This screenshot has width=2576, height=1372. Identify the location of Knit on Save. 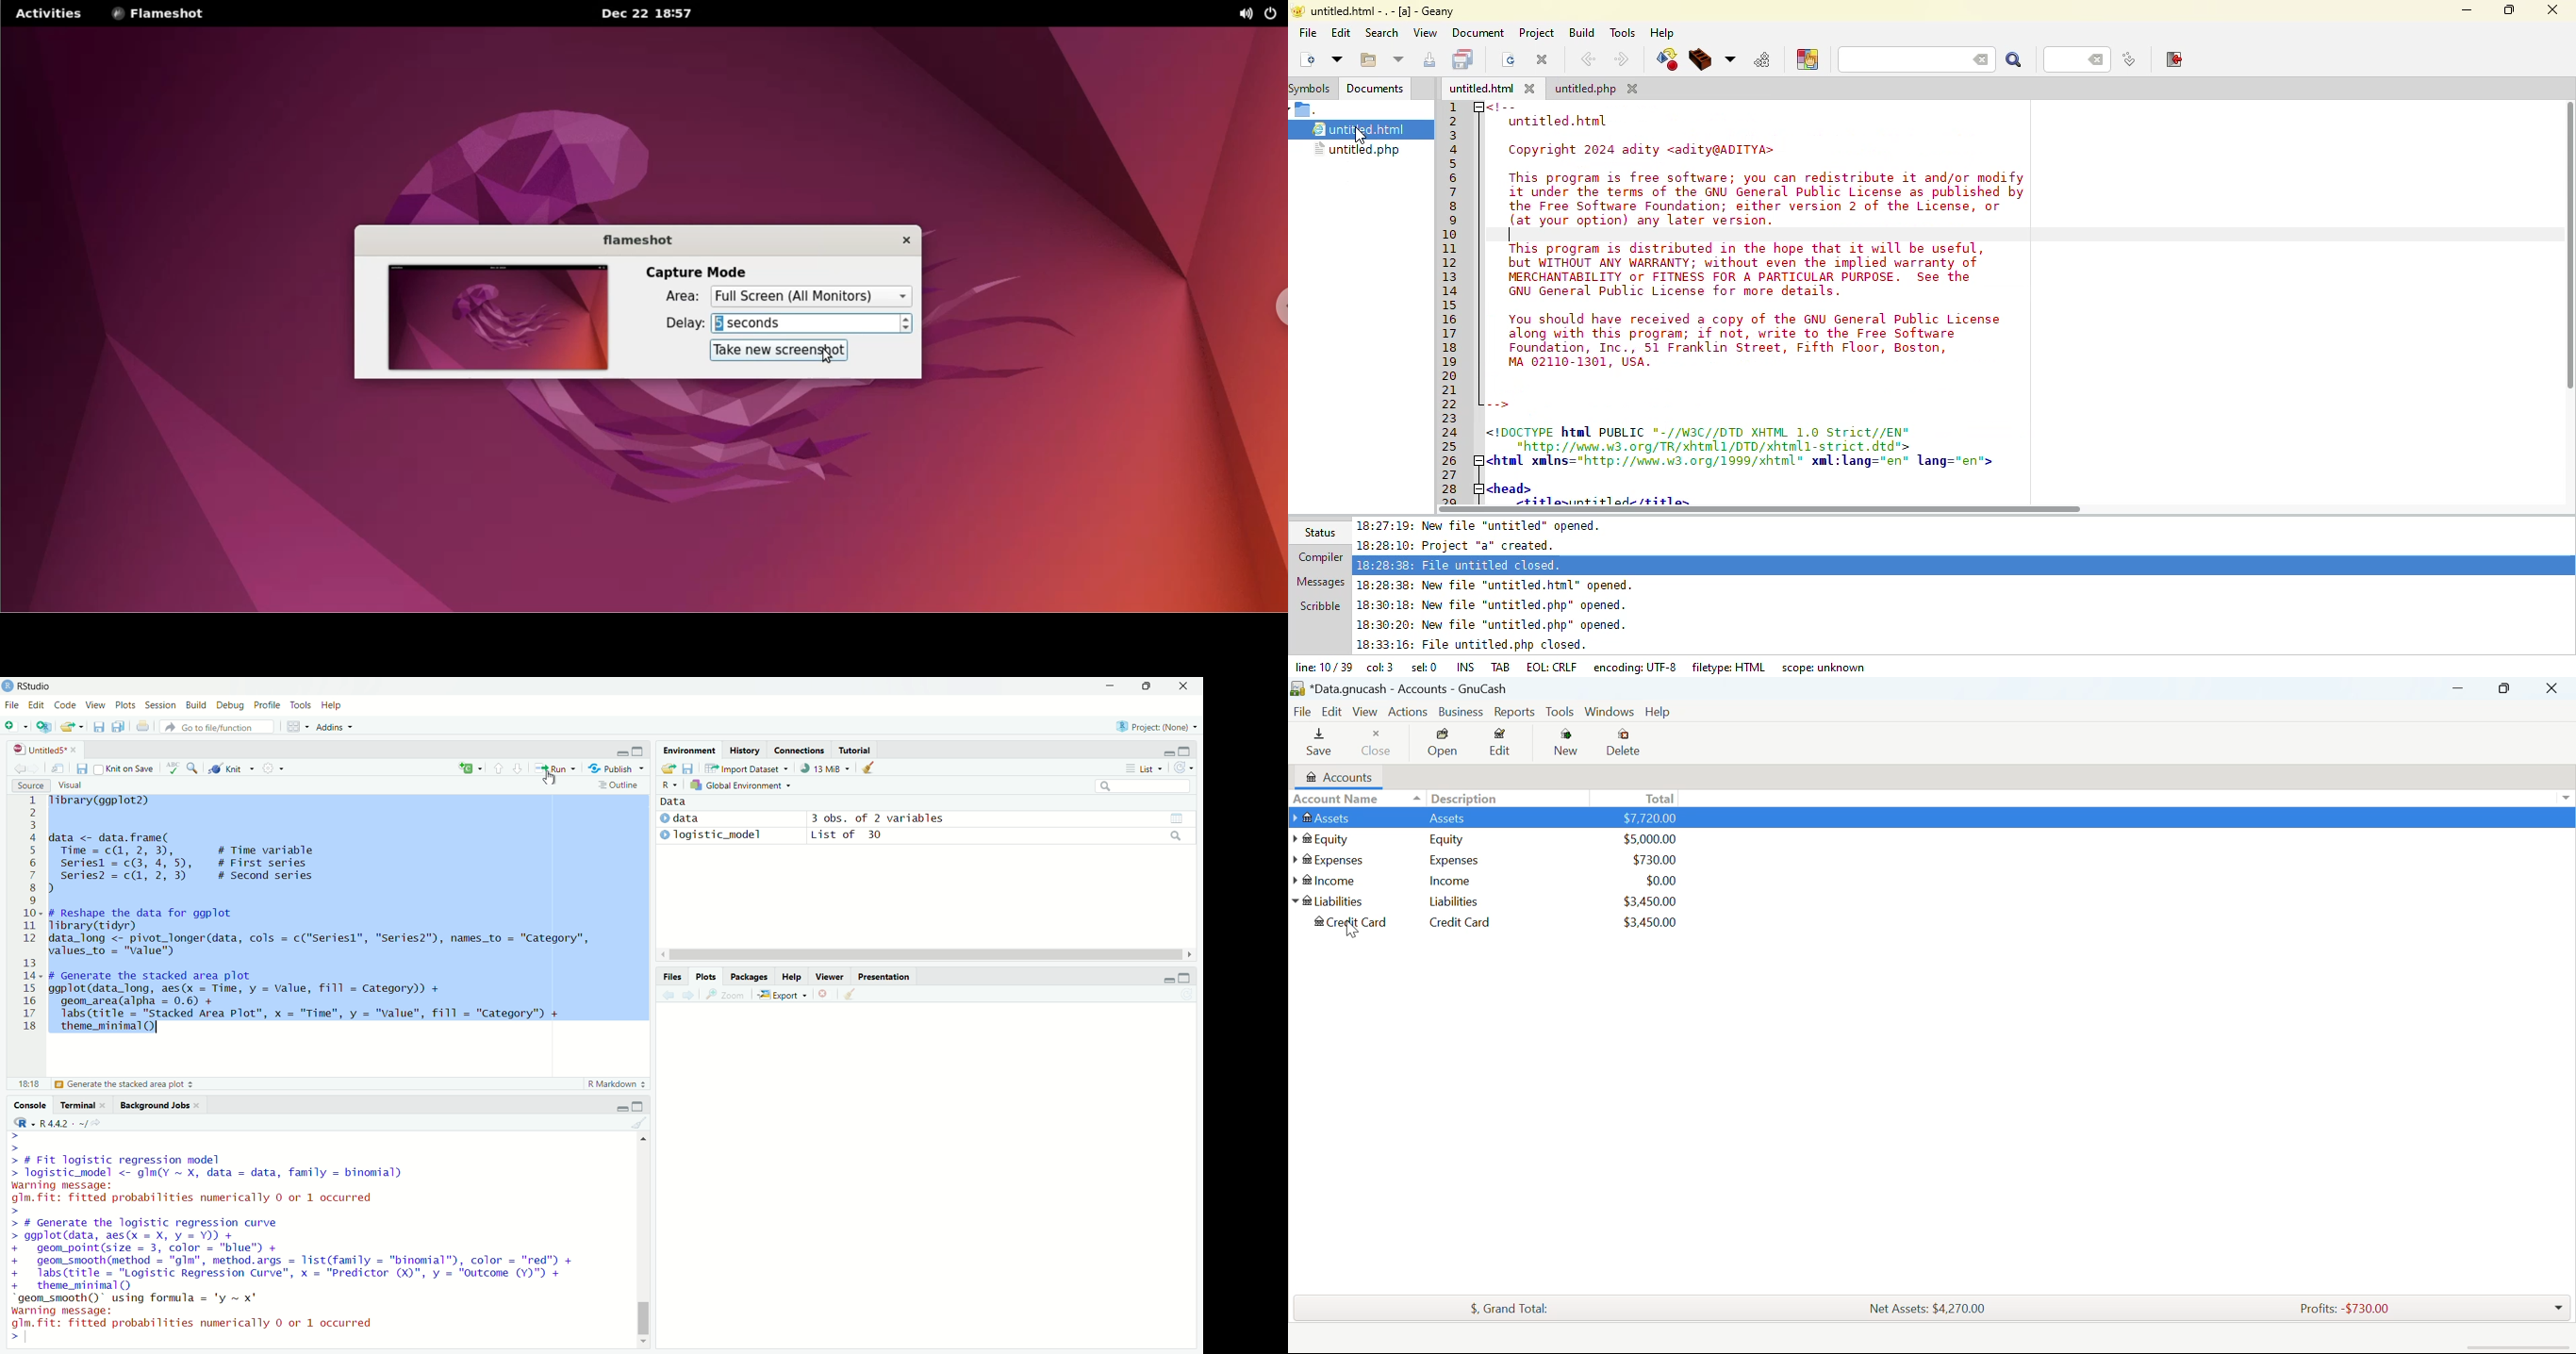
(126, 769).